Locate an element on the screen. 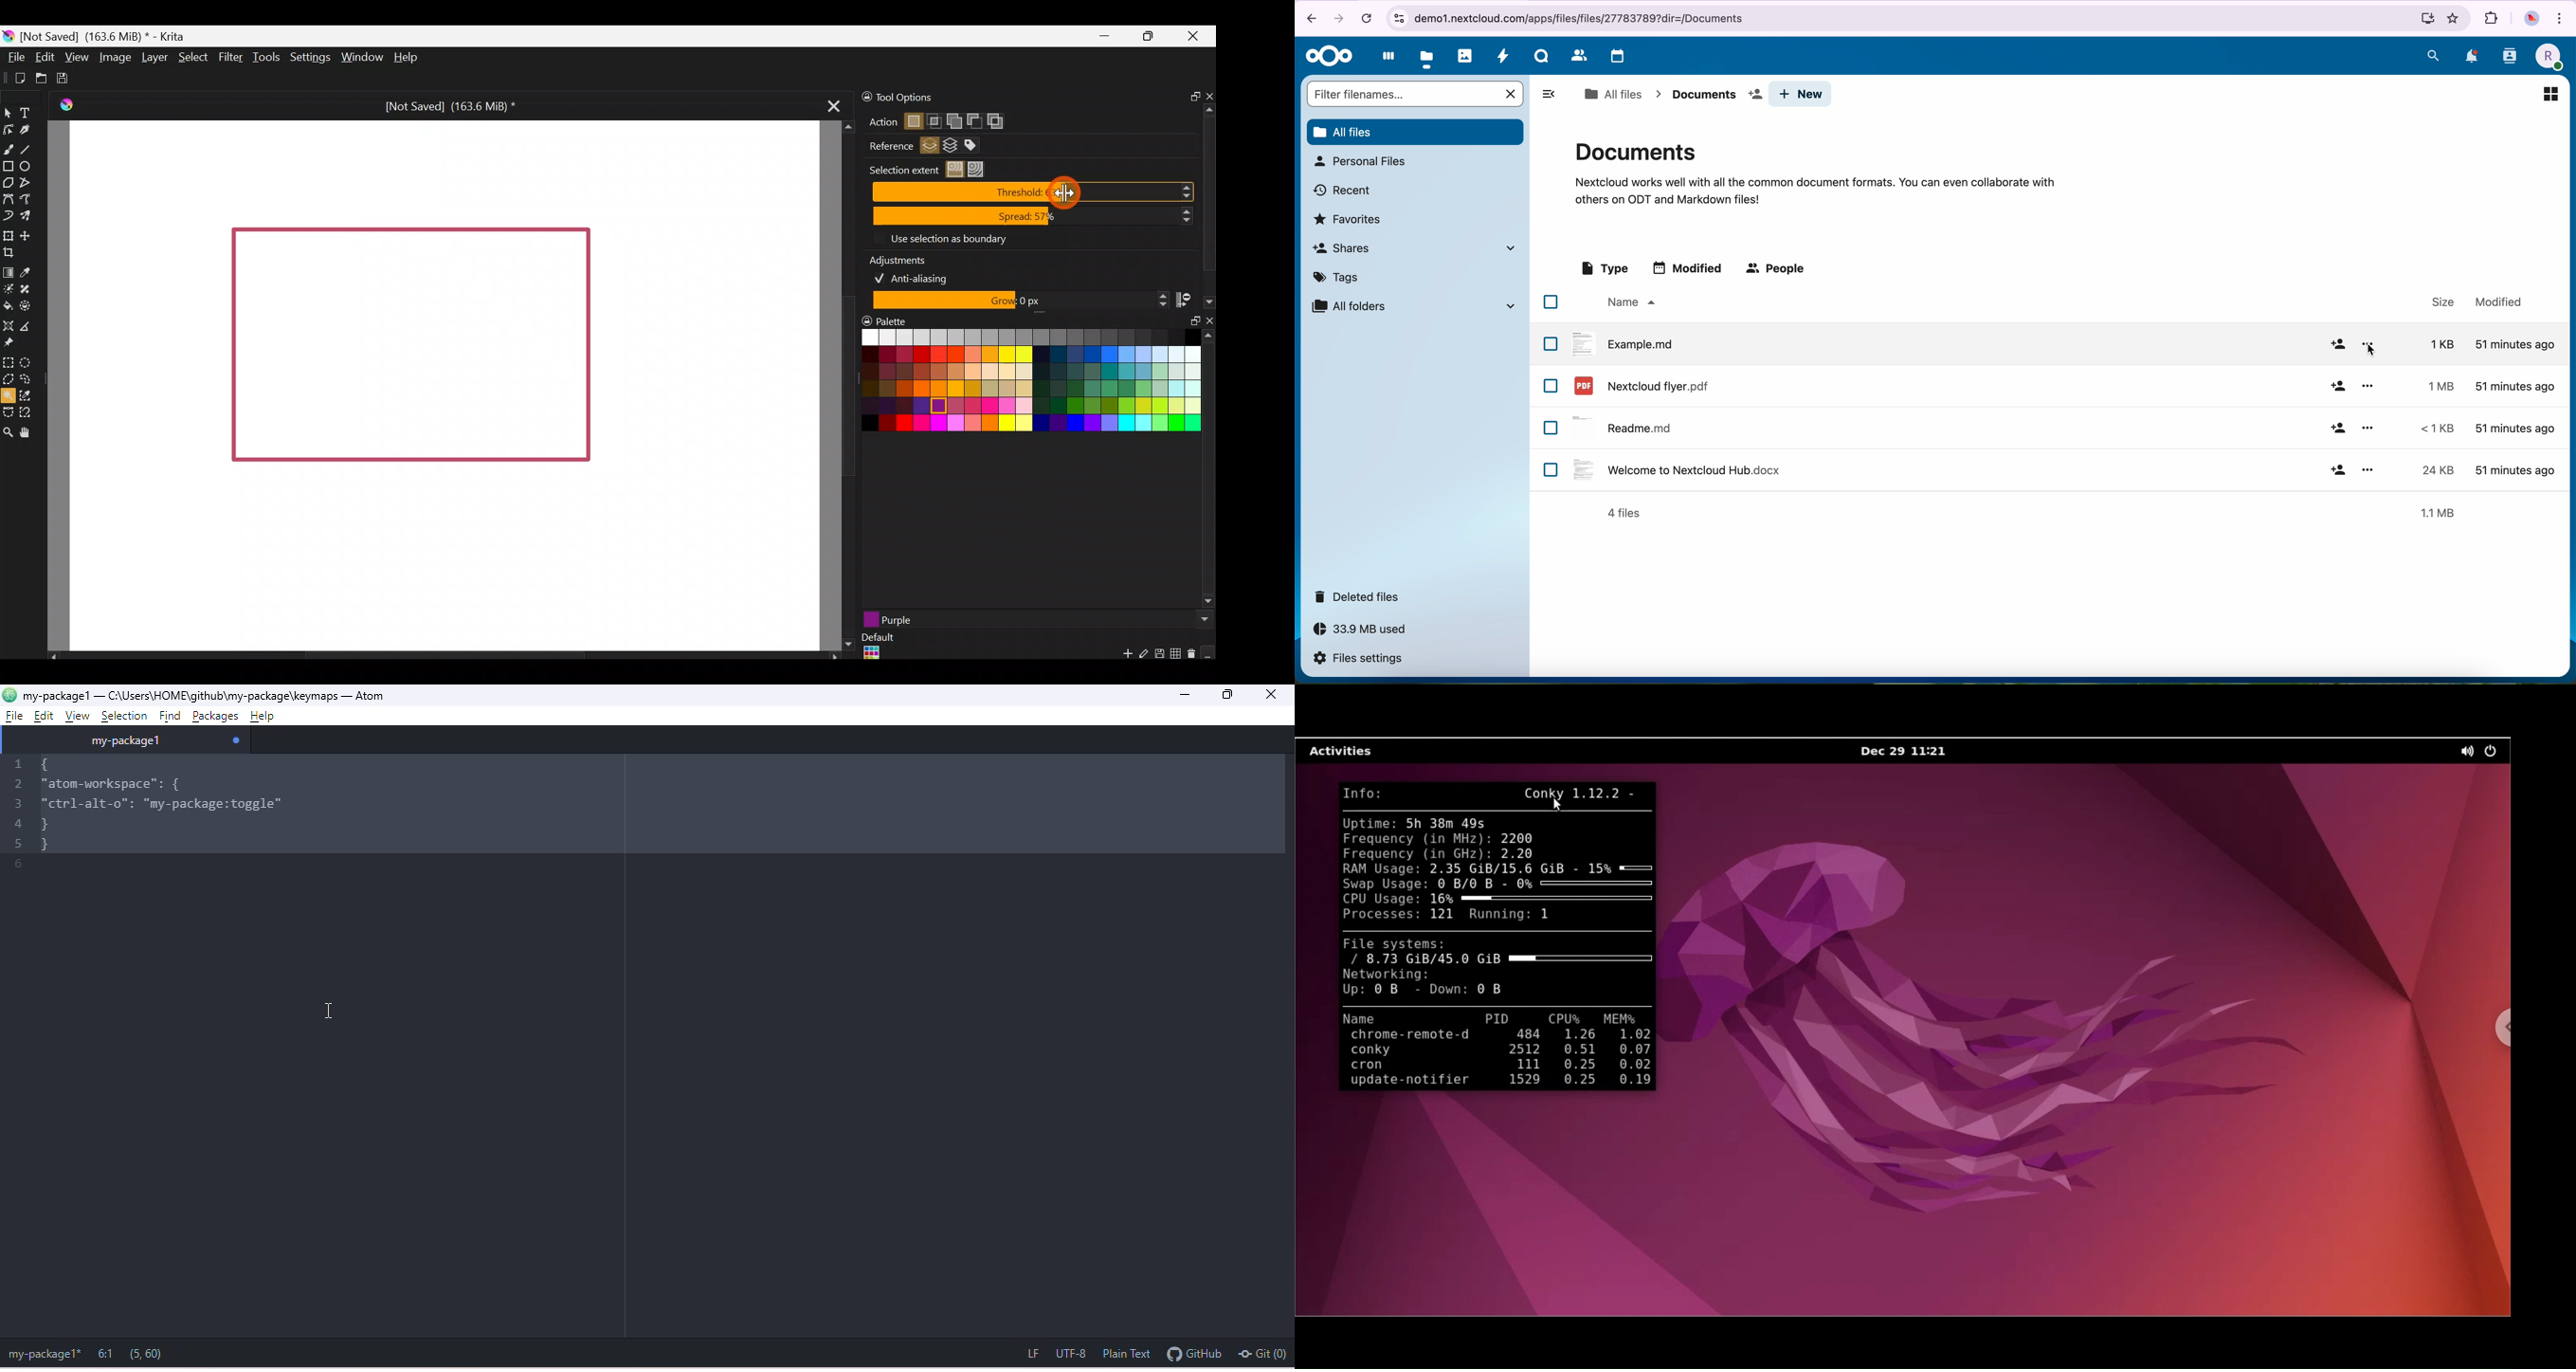 The height and width of the screenshot is (1372, 2576). people is located at coordinates (1778, 269).